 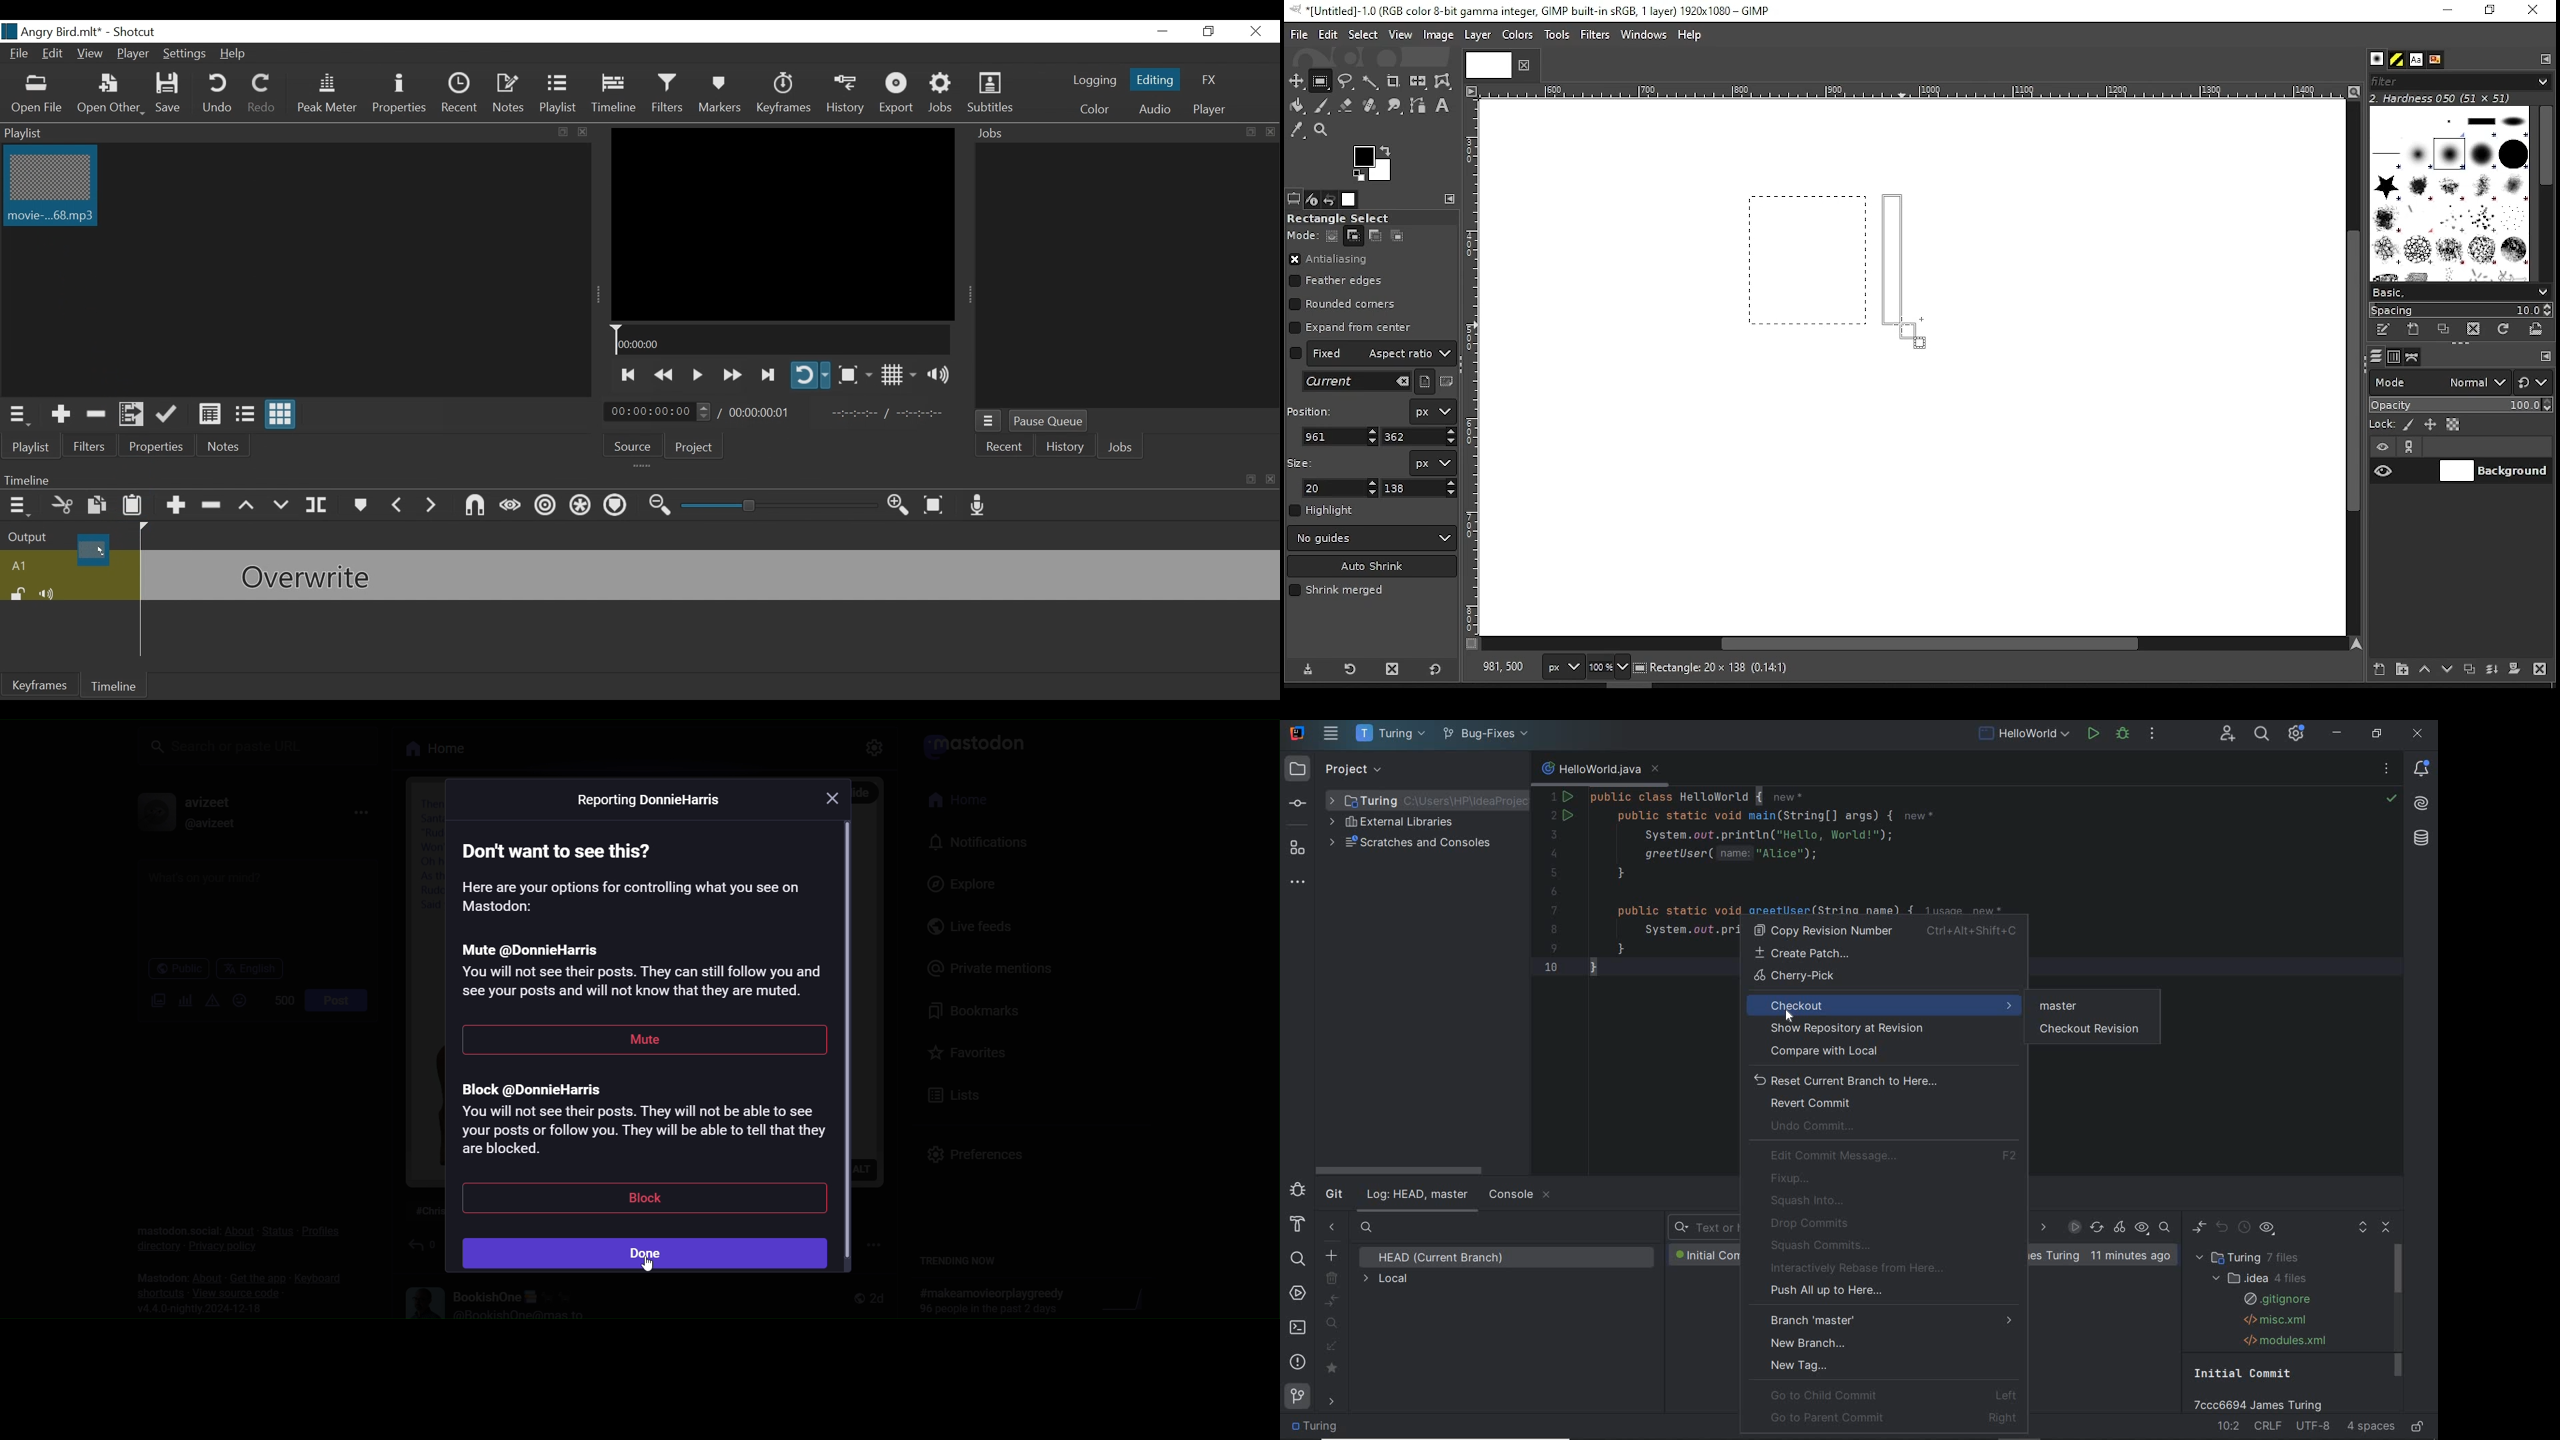 I want to click on logging, so click(x=1093, y=82).